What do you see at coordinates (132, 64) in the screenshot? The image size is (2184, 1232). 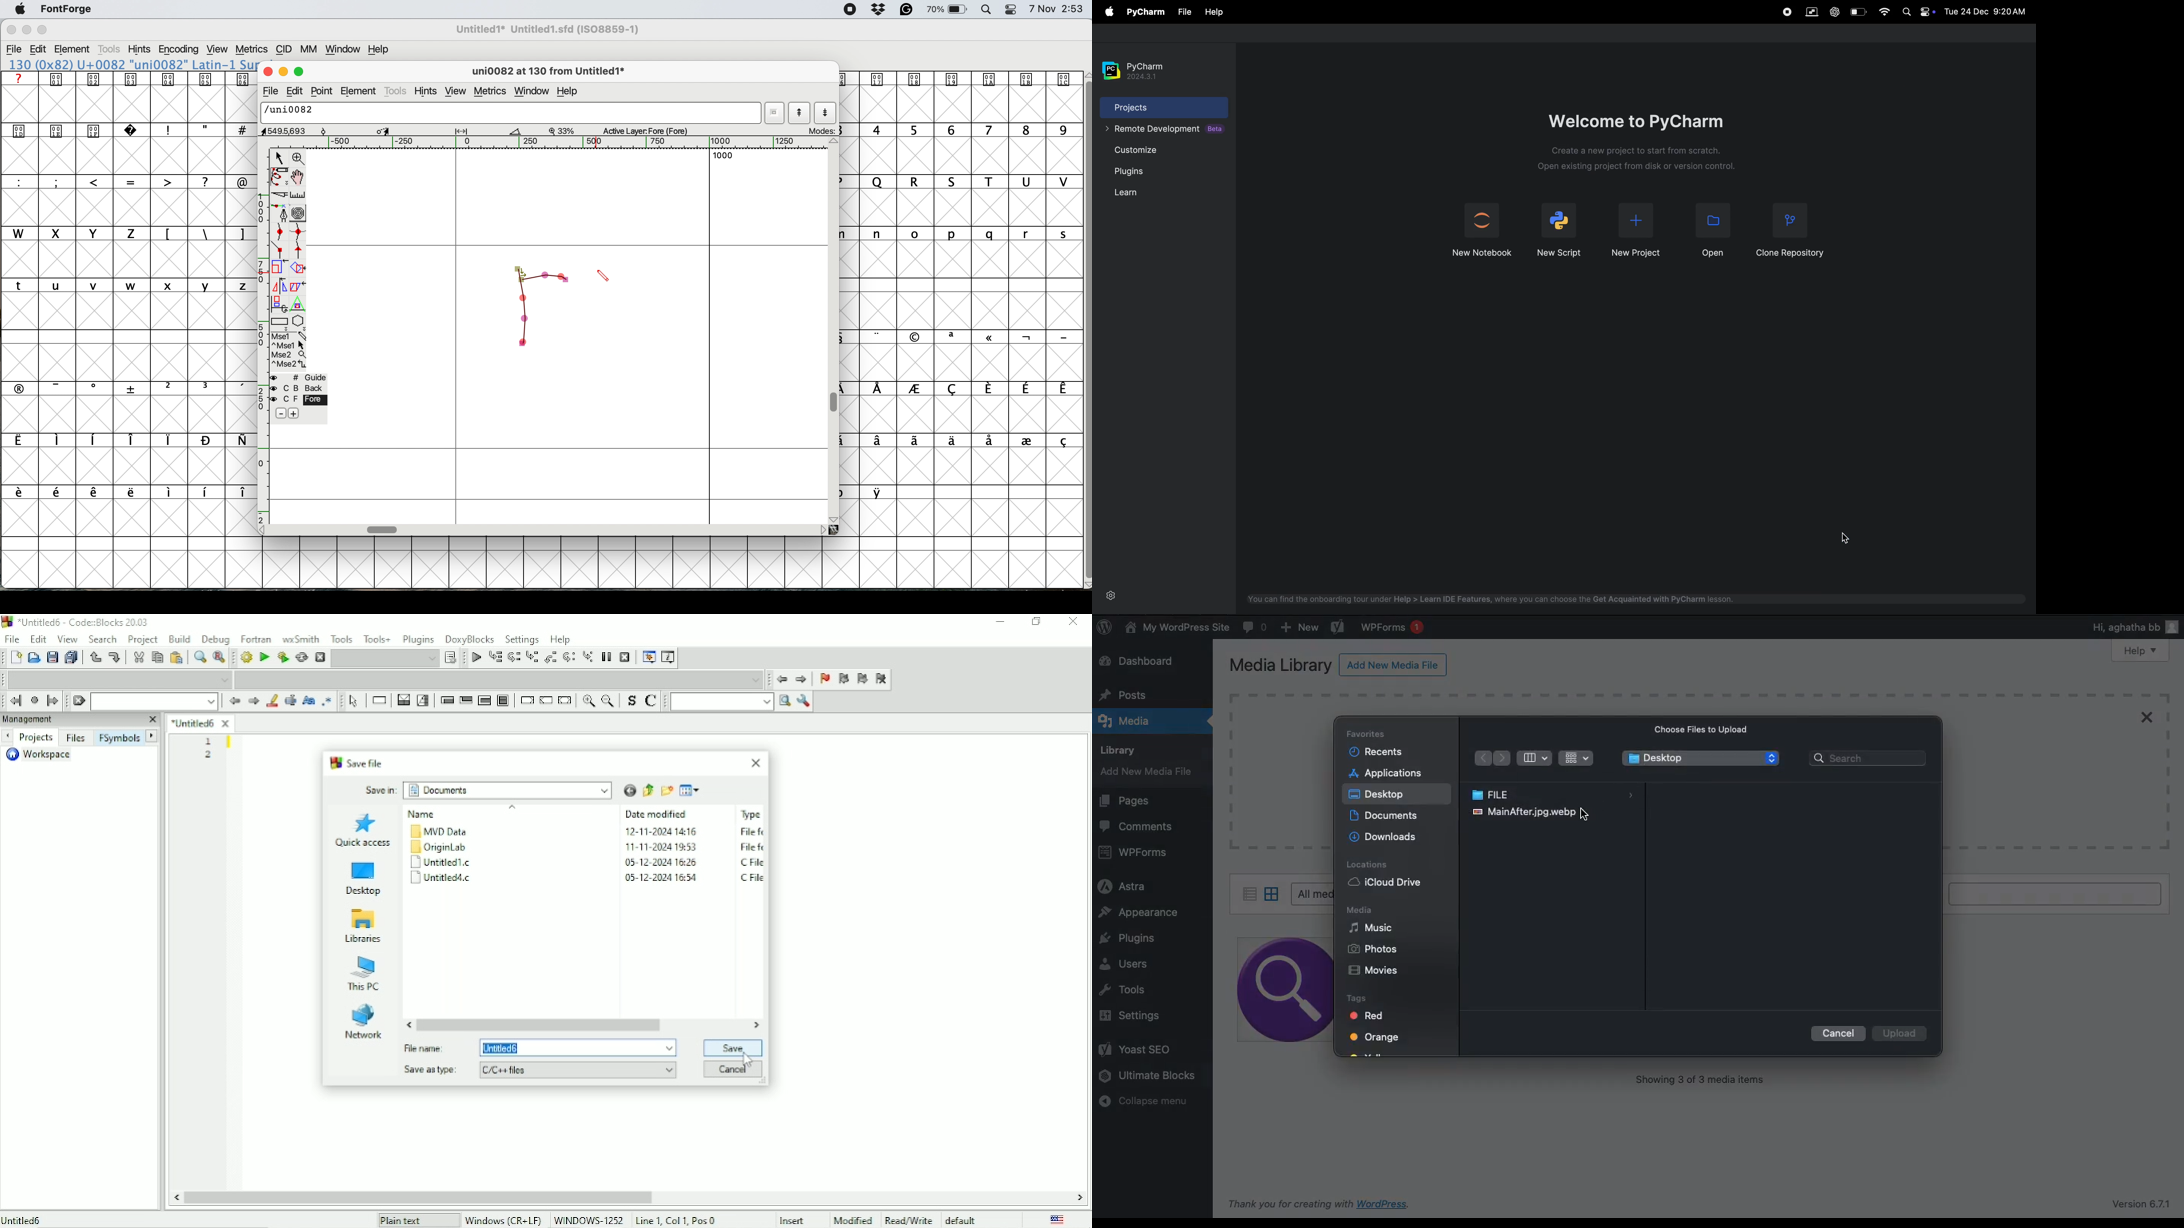 I see `130 (0x82) U+0082 "uni0082" Latin-1 Su` at bounding box center [132, 64].